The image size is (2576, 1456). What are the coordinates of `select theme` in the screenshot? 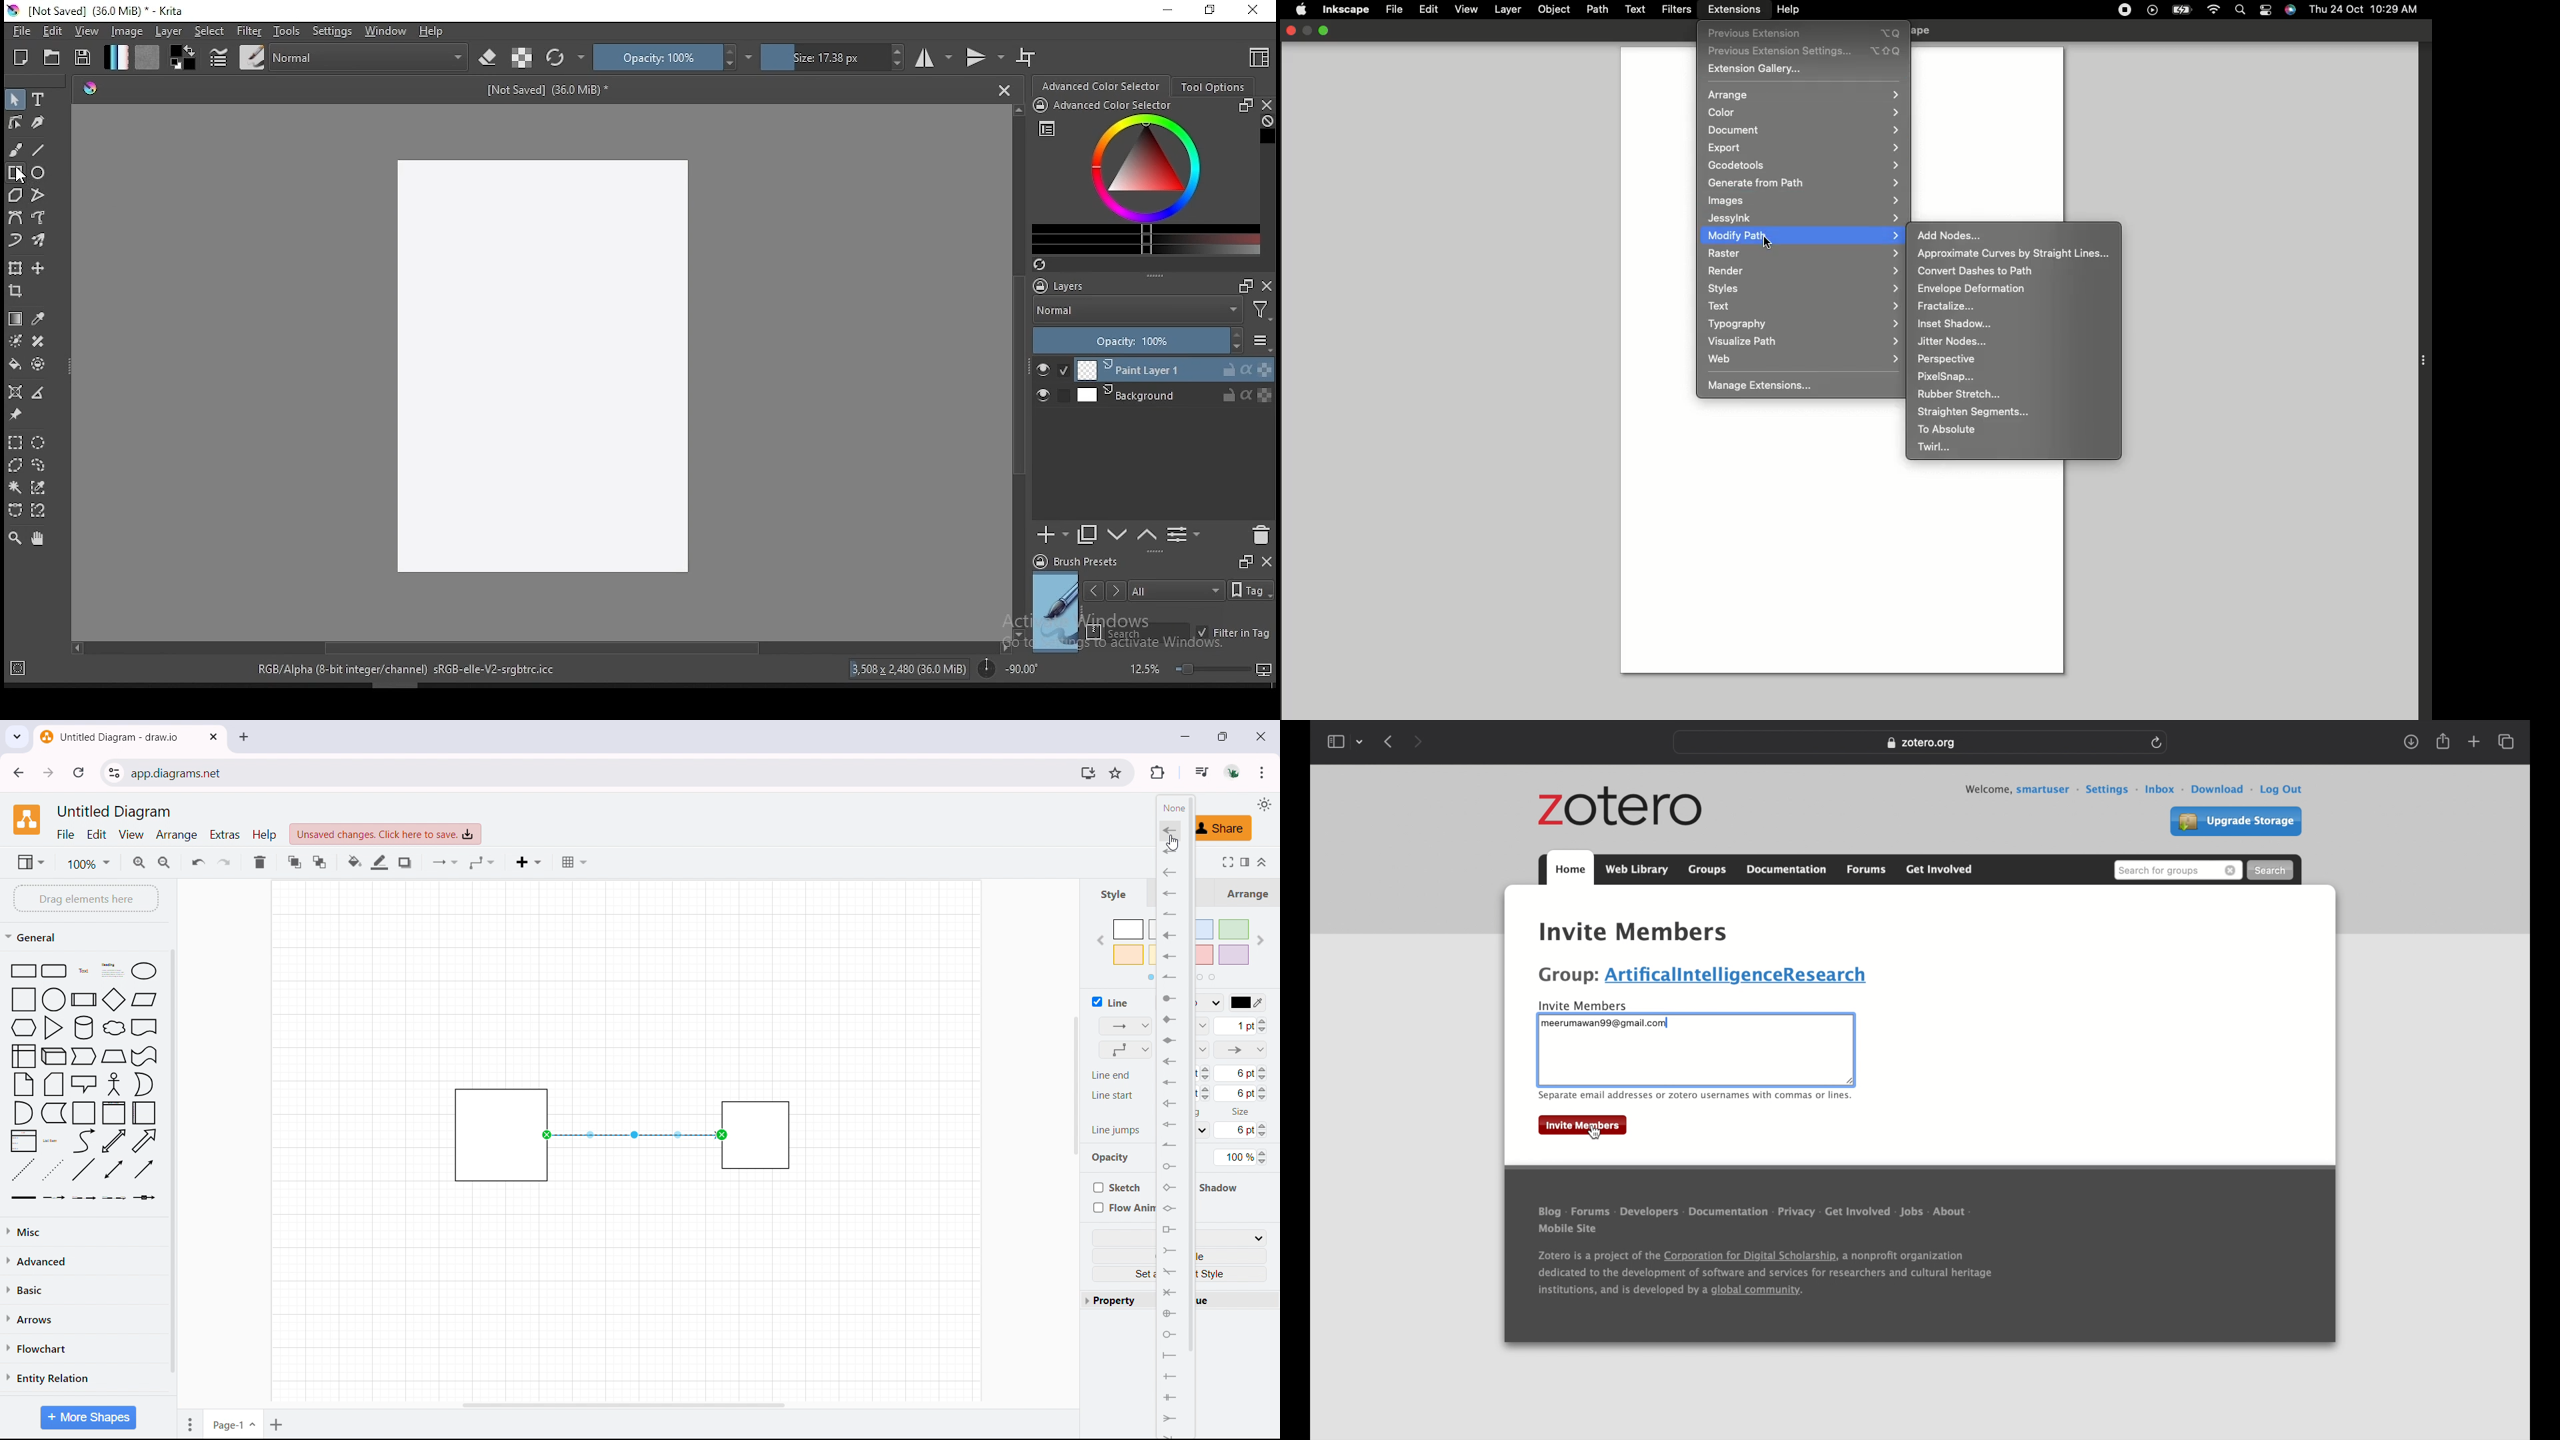 It's located at (1263, 804).